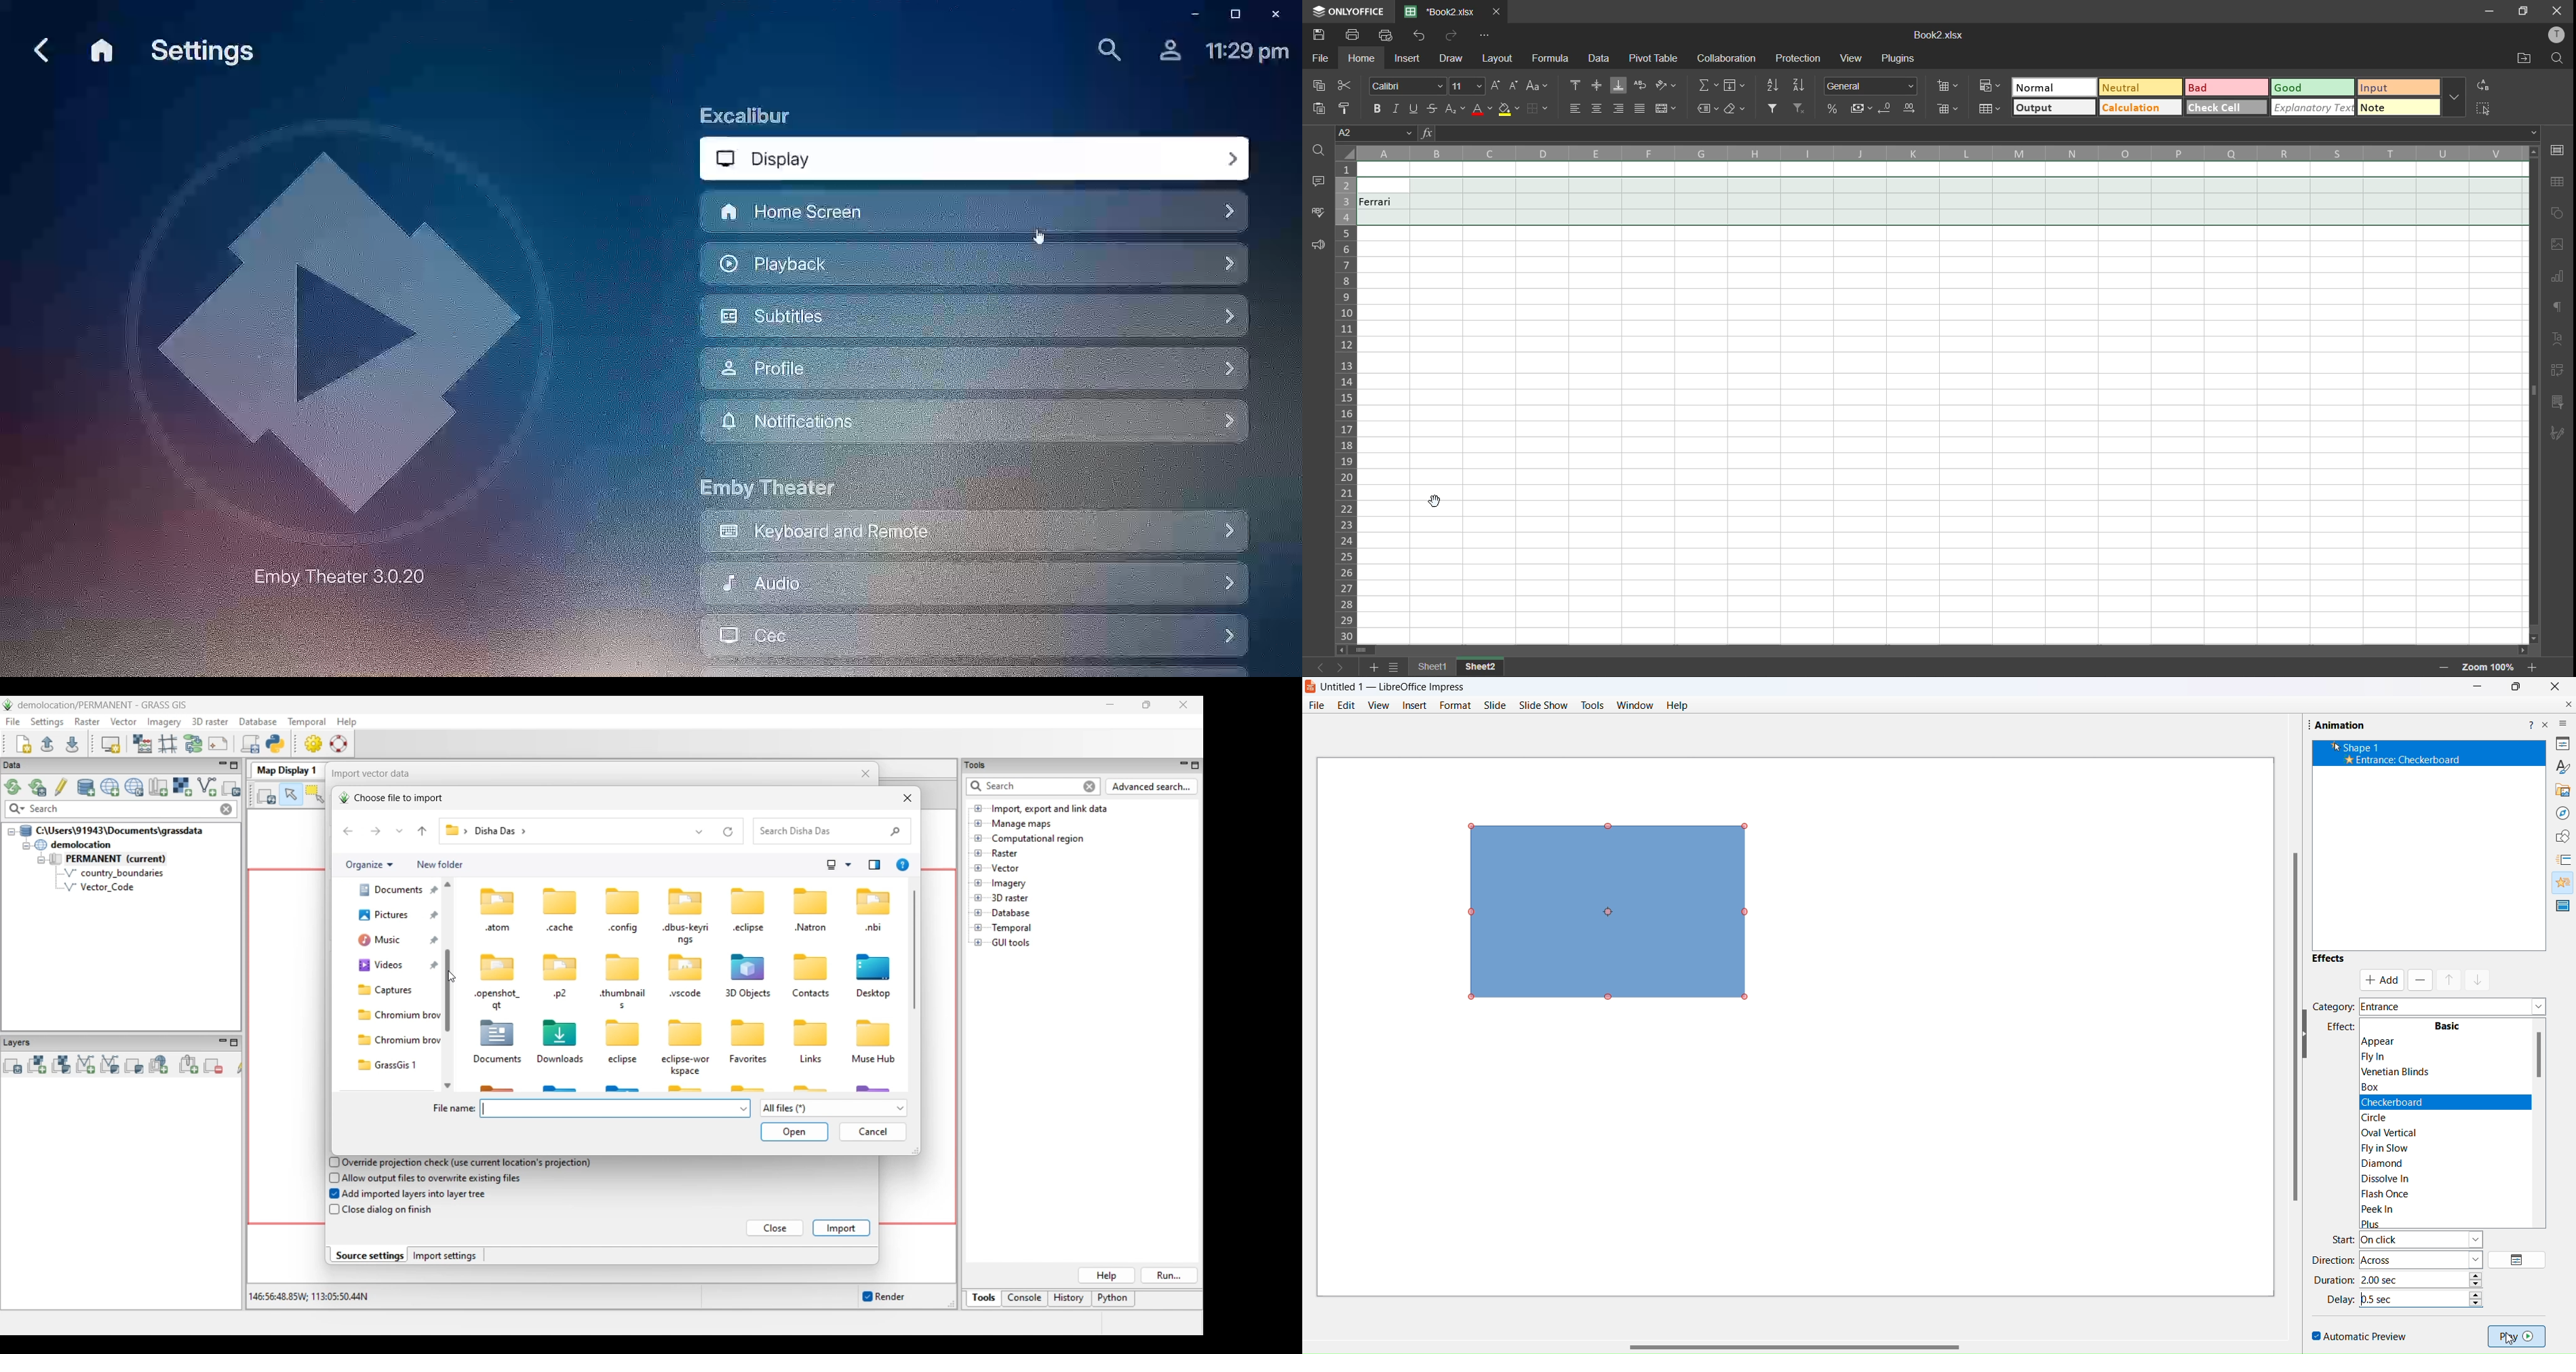  What do you see at coordinates (2454, 1008) in the screenshot?
I see `category dropdown` at bounding box center [2454, 1008].